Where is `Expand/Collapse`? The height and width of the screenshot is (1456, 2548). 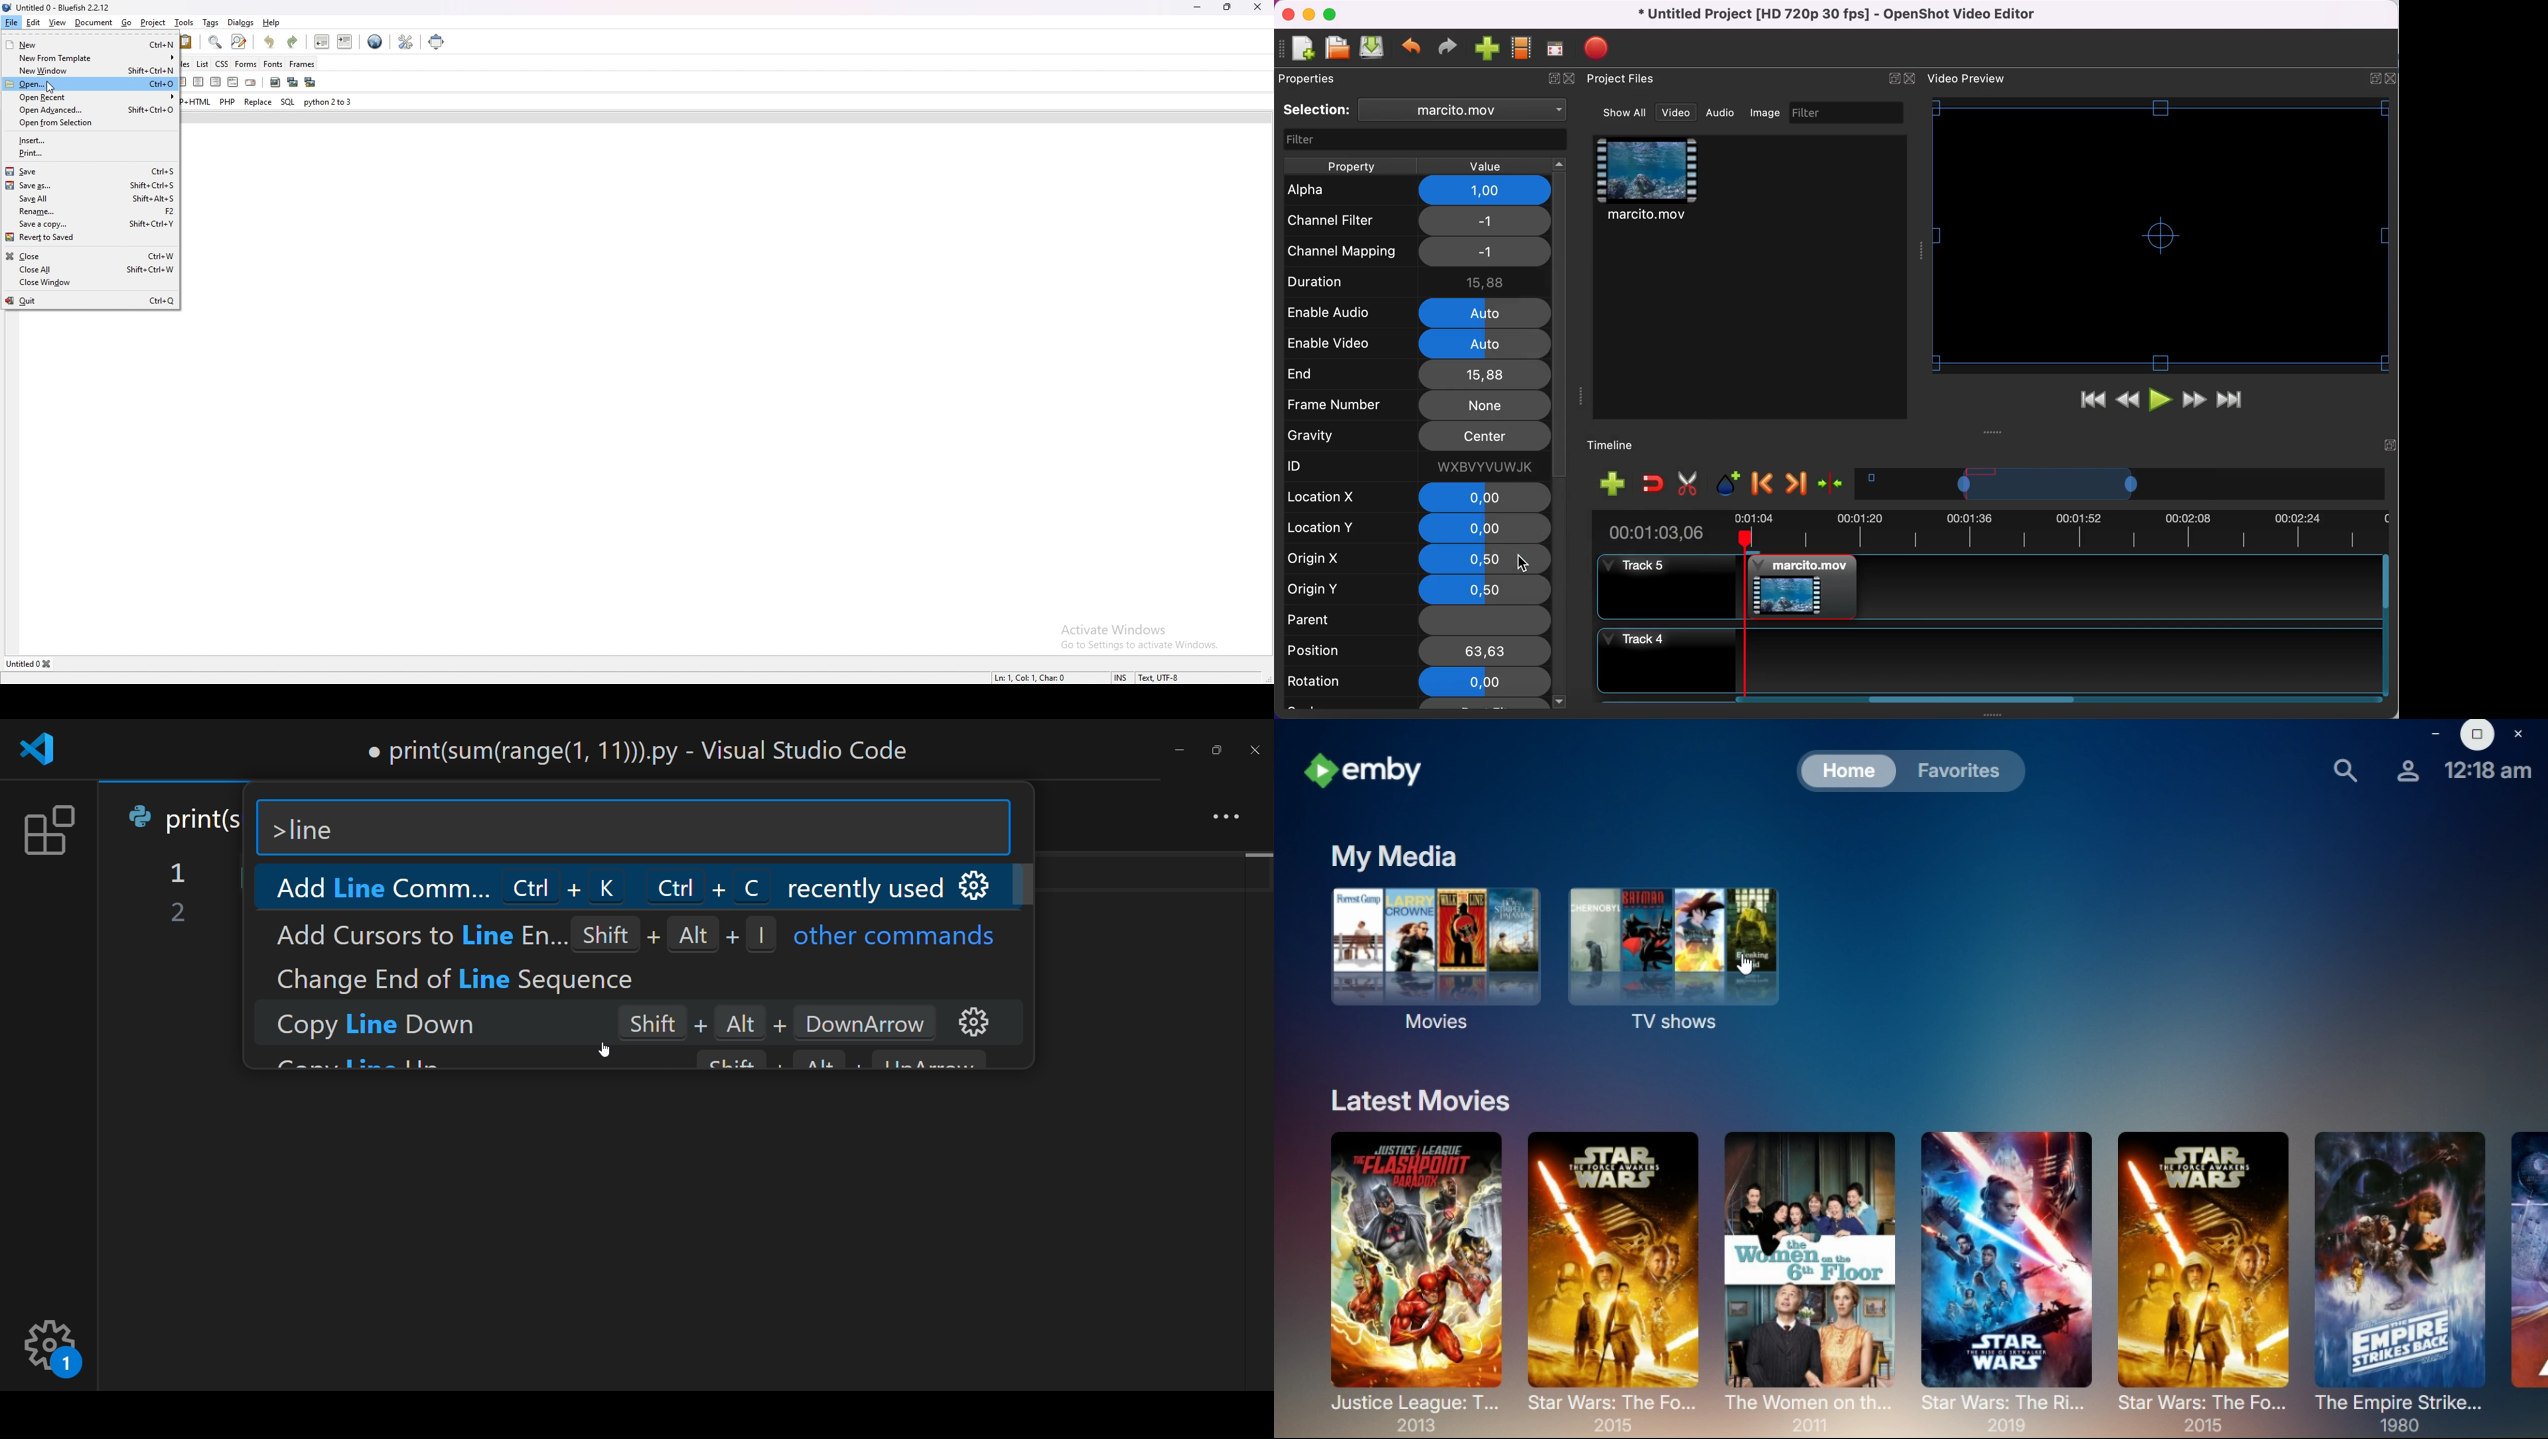
Expand/Collapse is located at coordinates (2390, 446).